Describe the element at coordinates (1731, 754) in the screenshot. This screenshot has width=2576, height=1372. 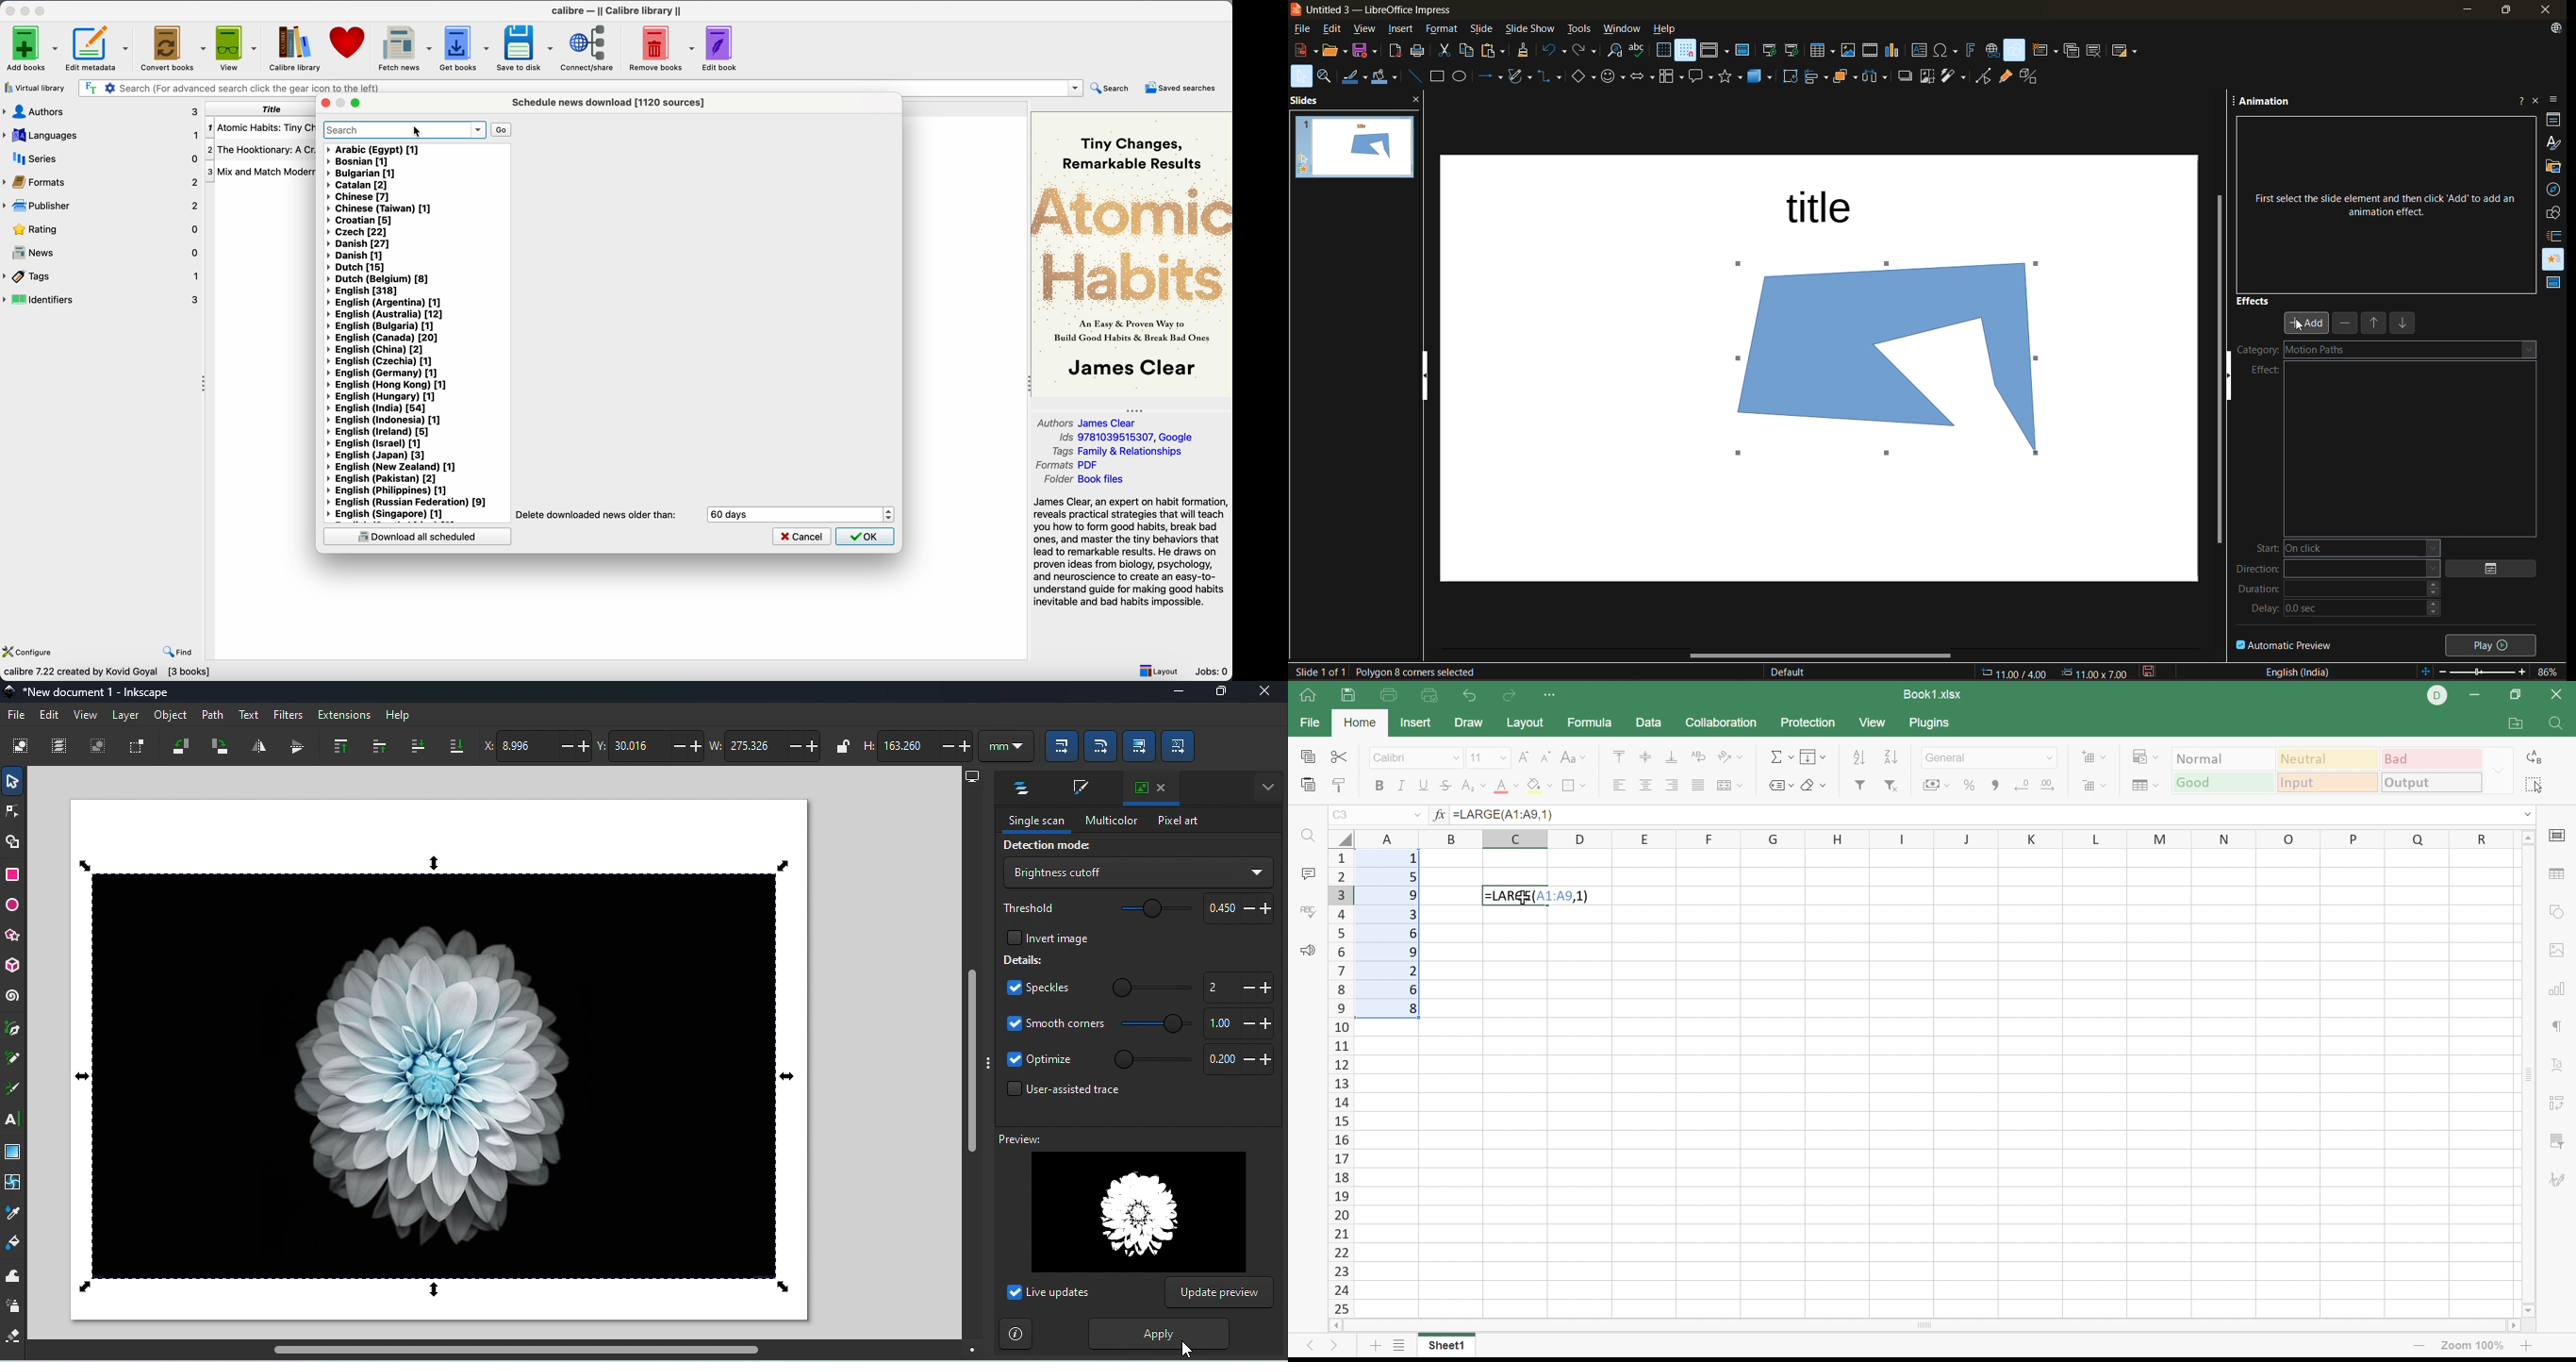
I see `Orientation` at that location.